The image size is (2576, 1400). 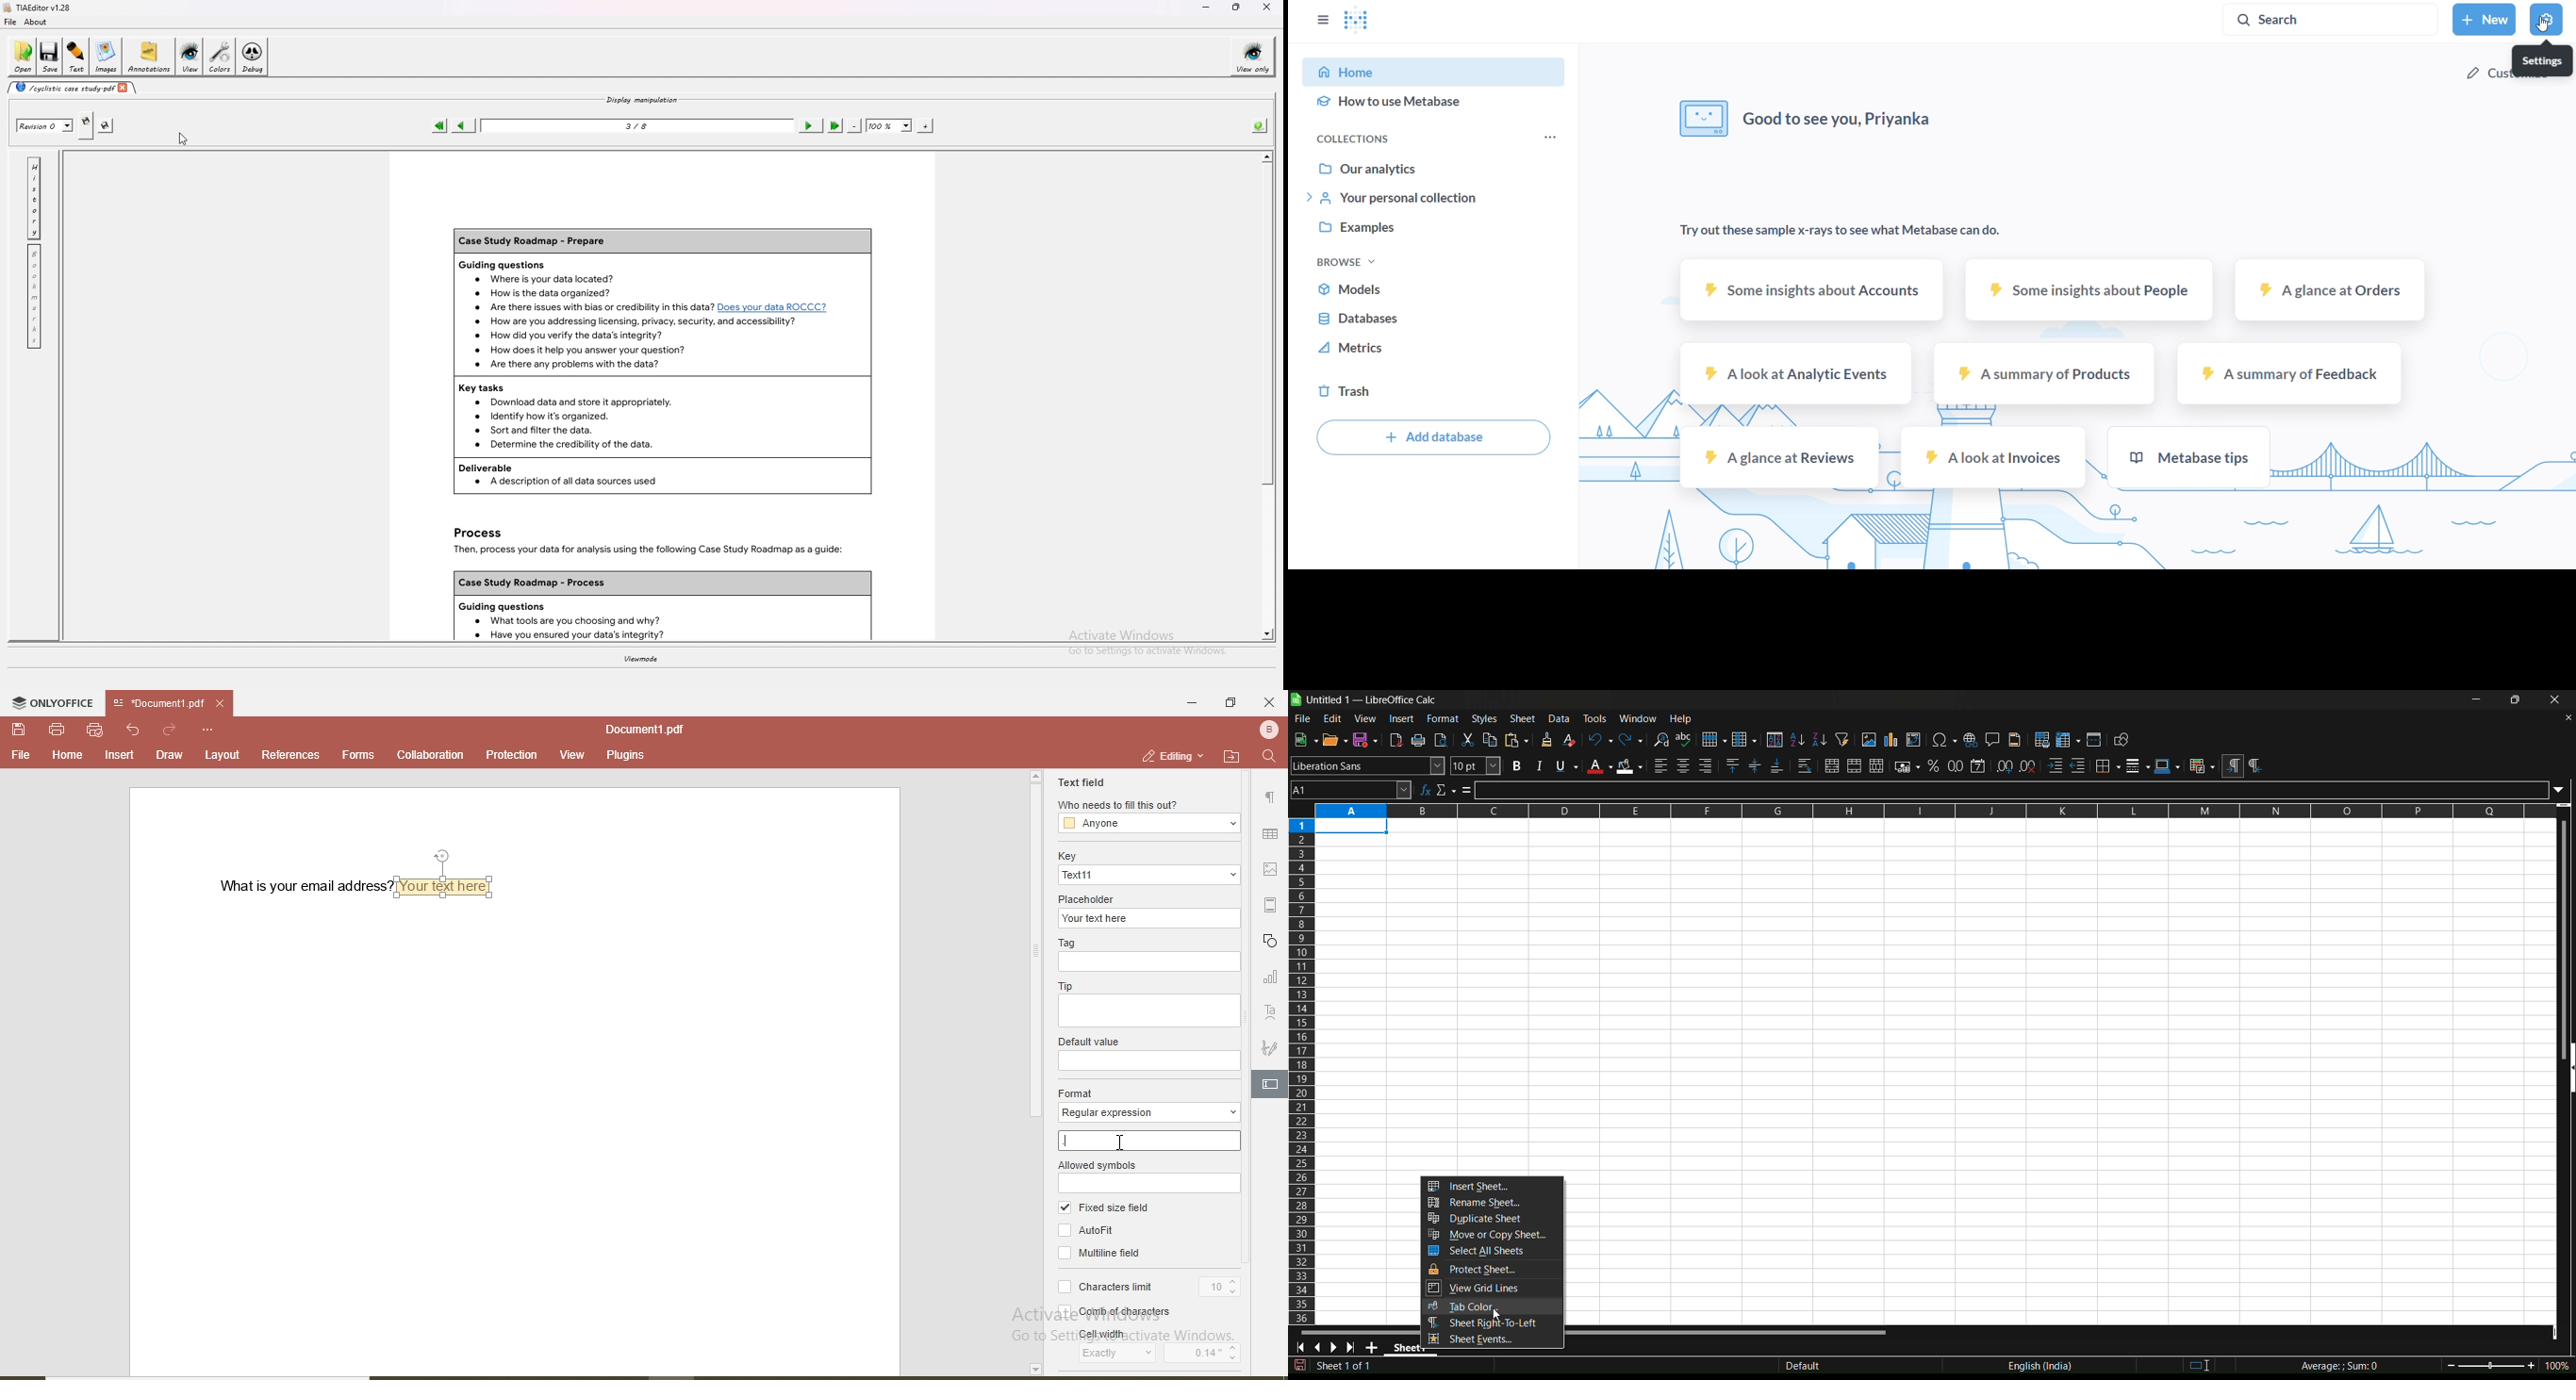 What do you see at coordinates (2330, 289) in the screenshot?
I see `a glance at orders` at bounding box center [2330, 289].